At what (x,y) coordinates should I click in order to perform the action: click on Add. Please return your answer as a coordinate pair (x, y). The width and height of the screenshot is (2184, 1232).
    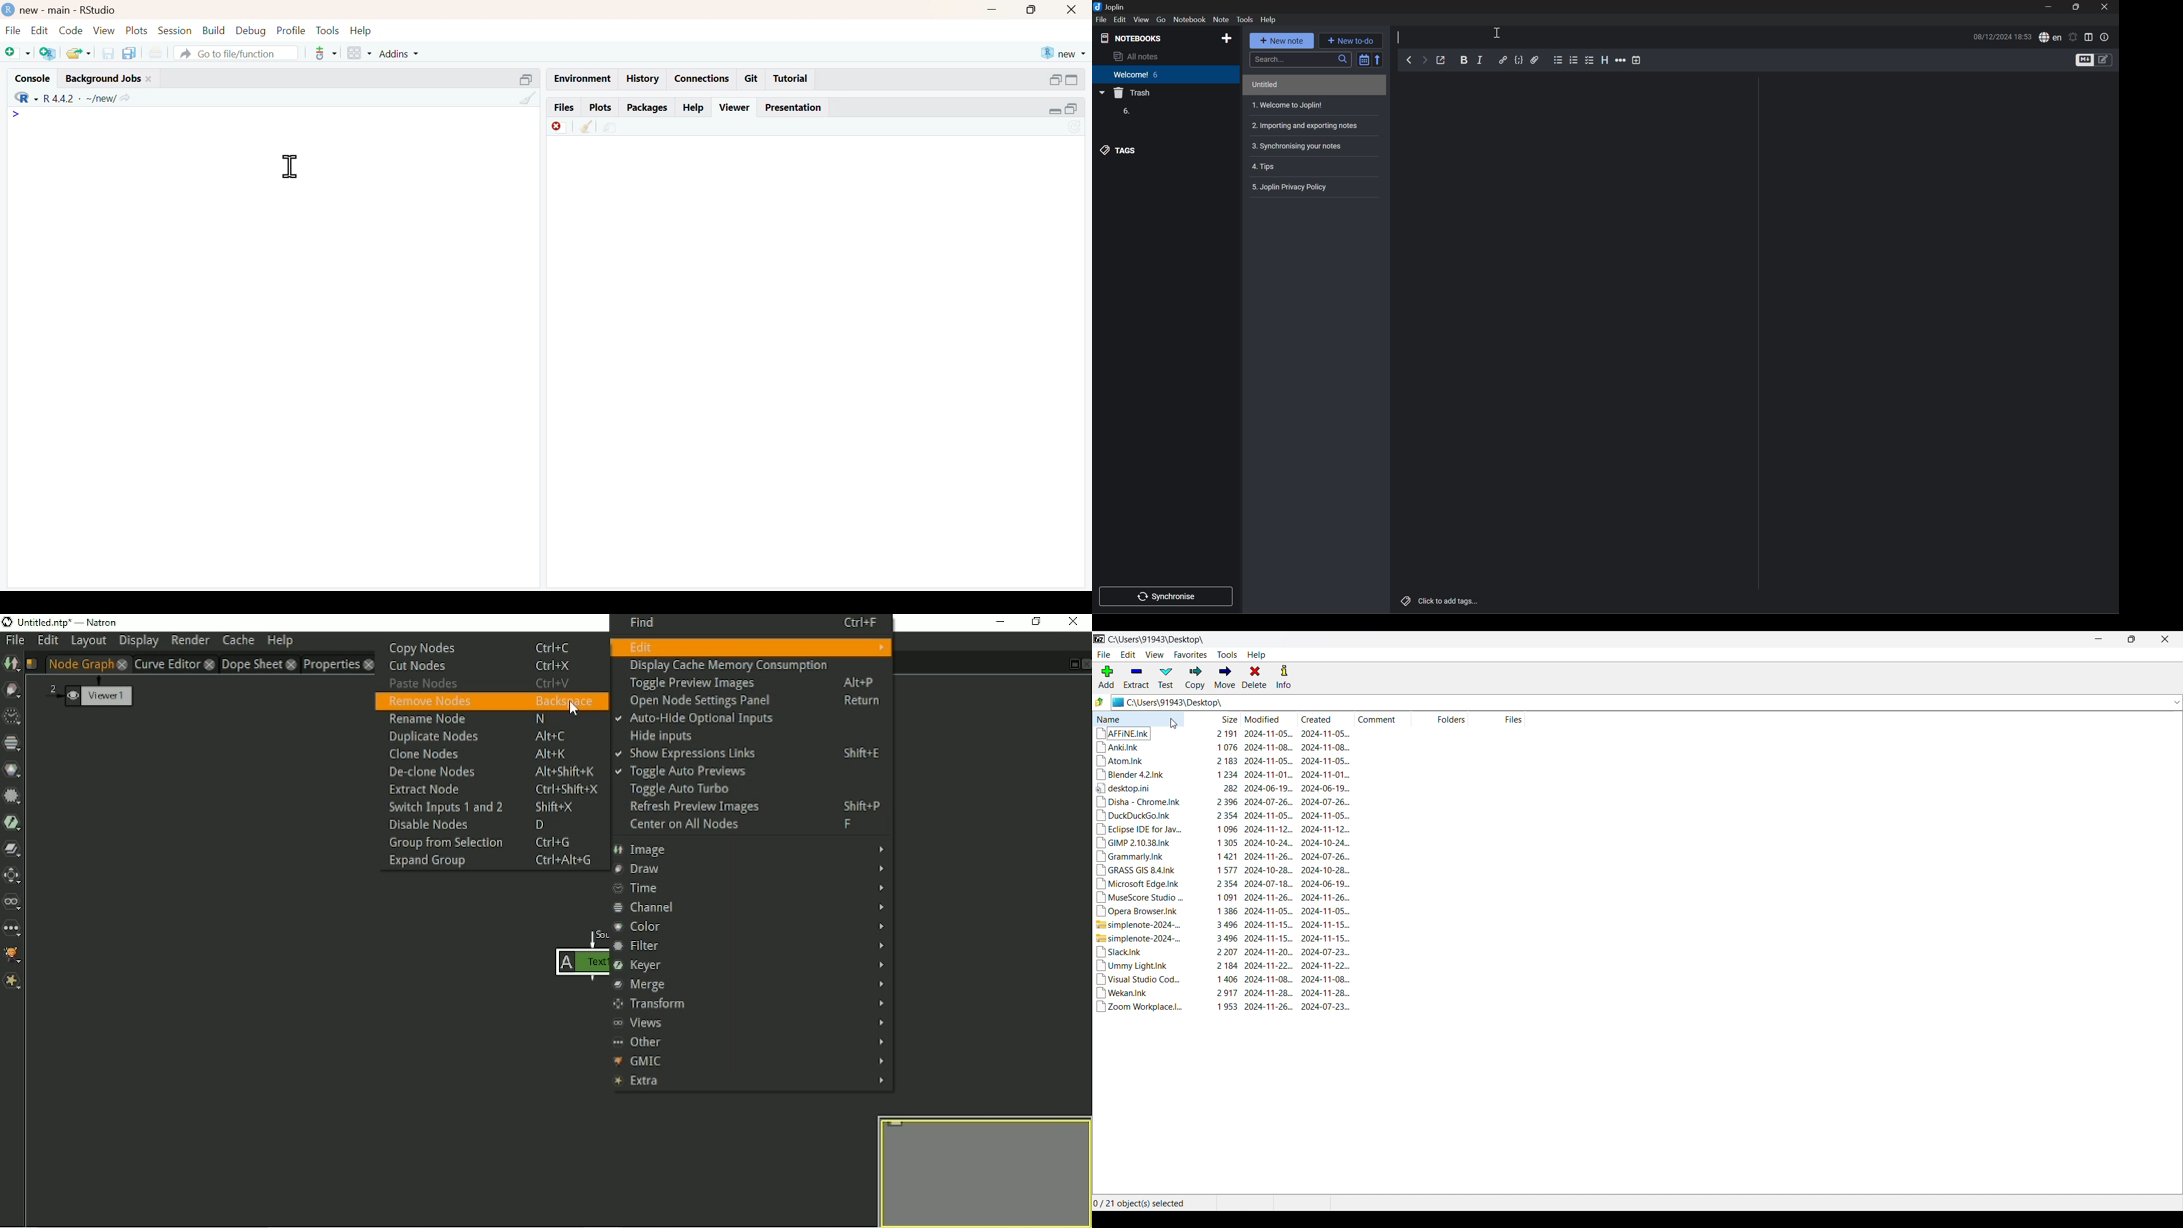
    Looking at the image, I should click on (1107, 677).